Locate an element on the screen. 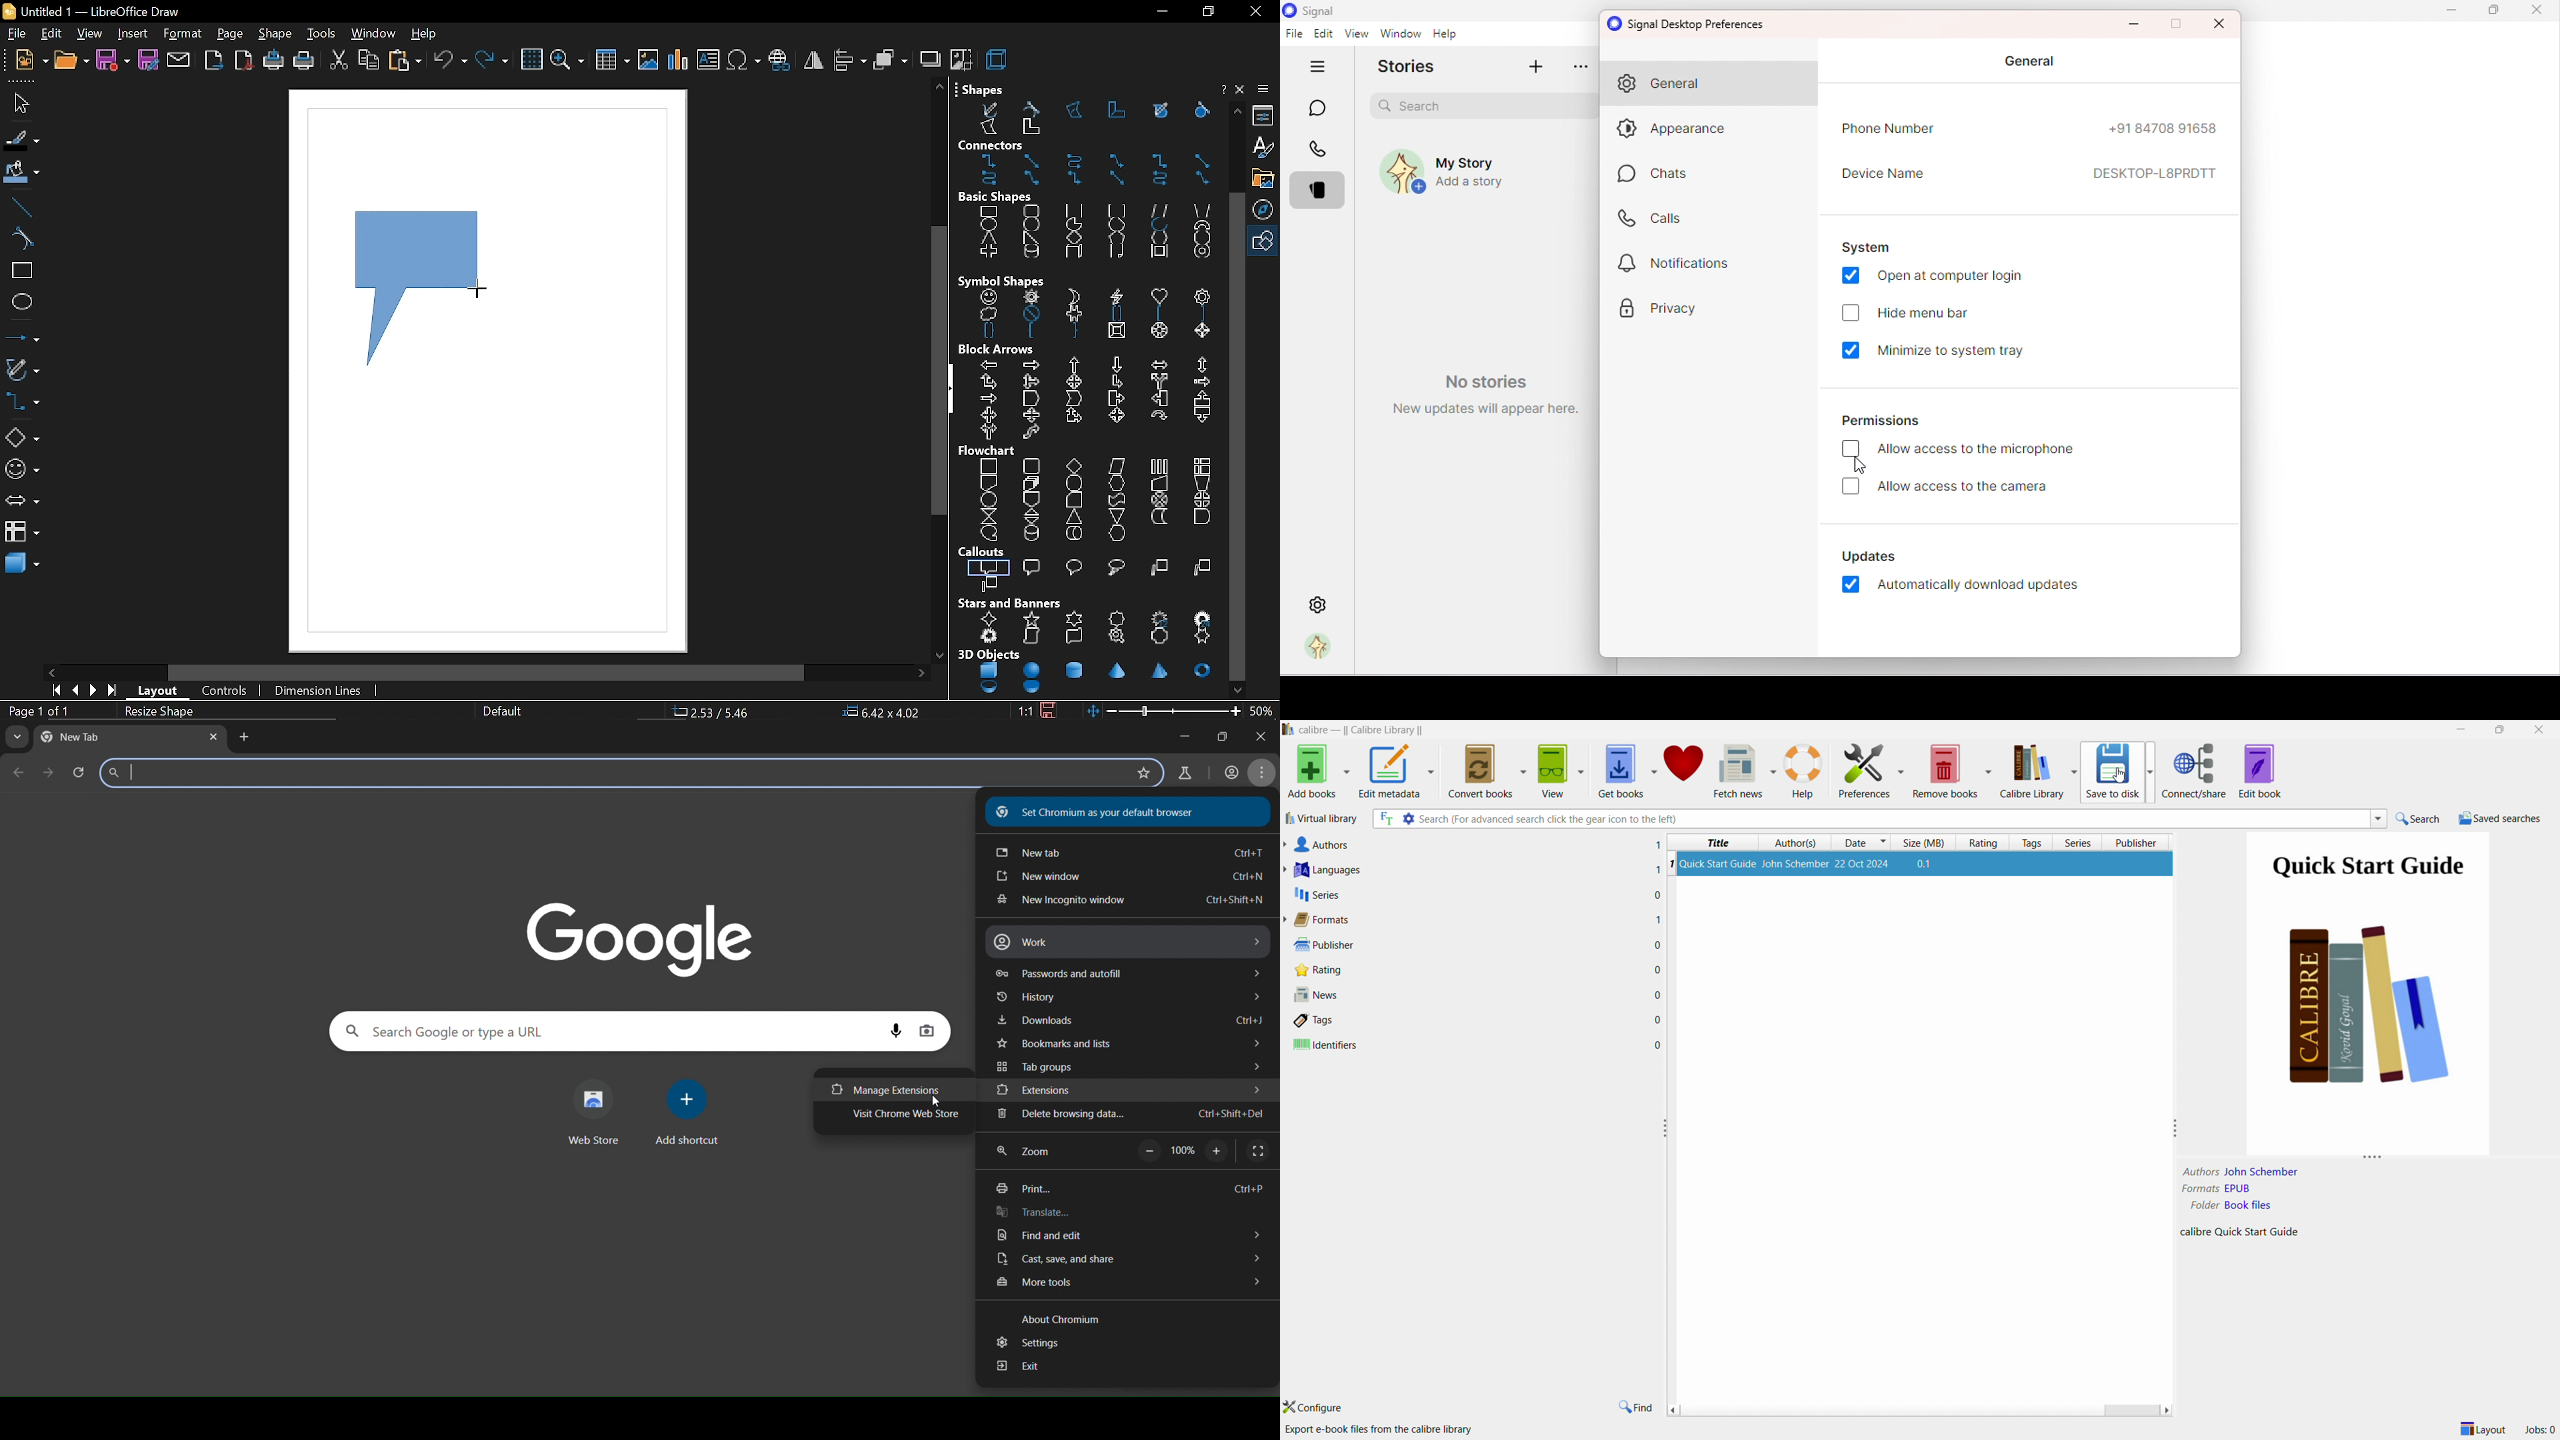 This screenshot has width=2576, height=1456. 0 is located at coordinates (1659, 971).